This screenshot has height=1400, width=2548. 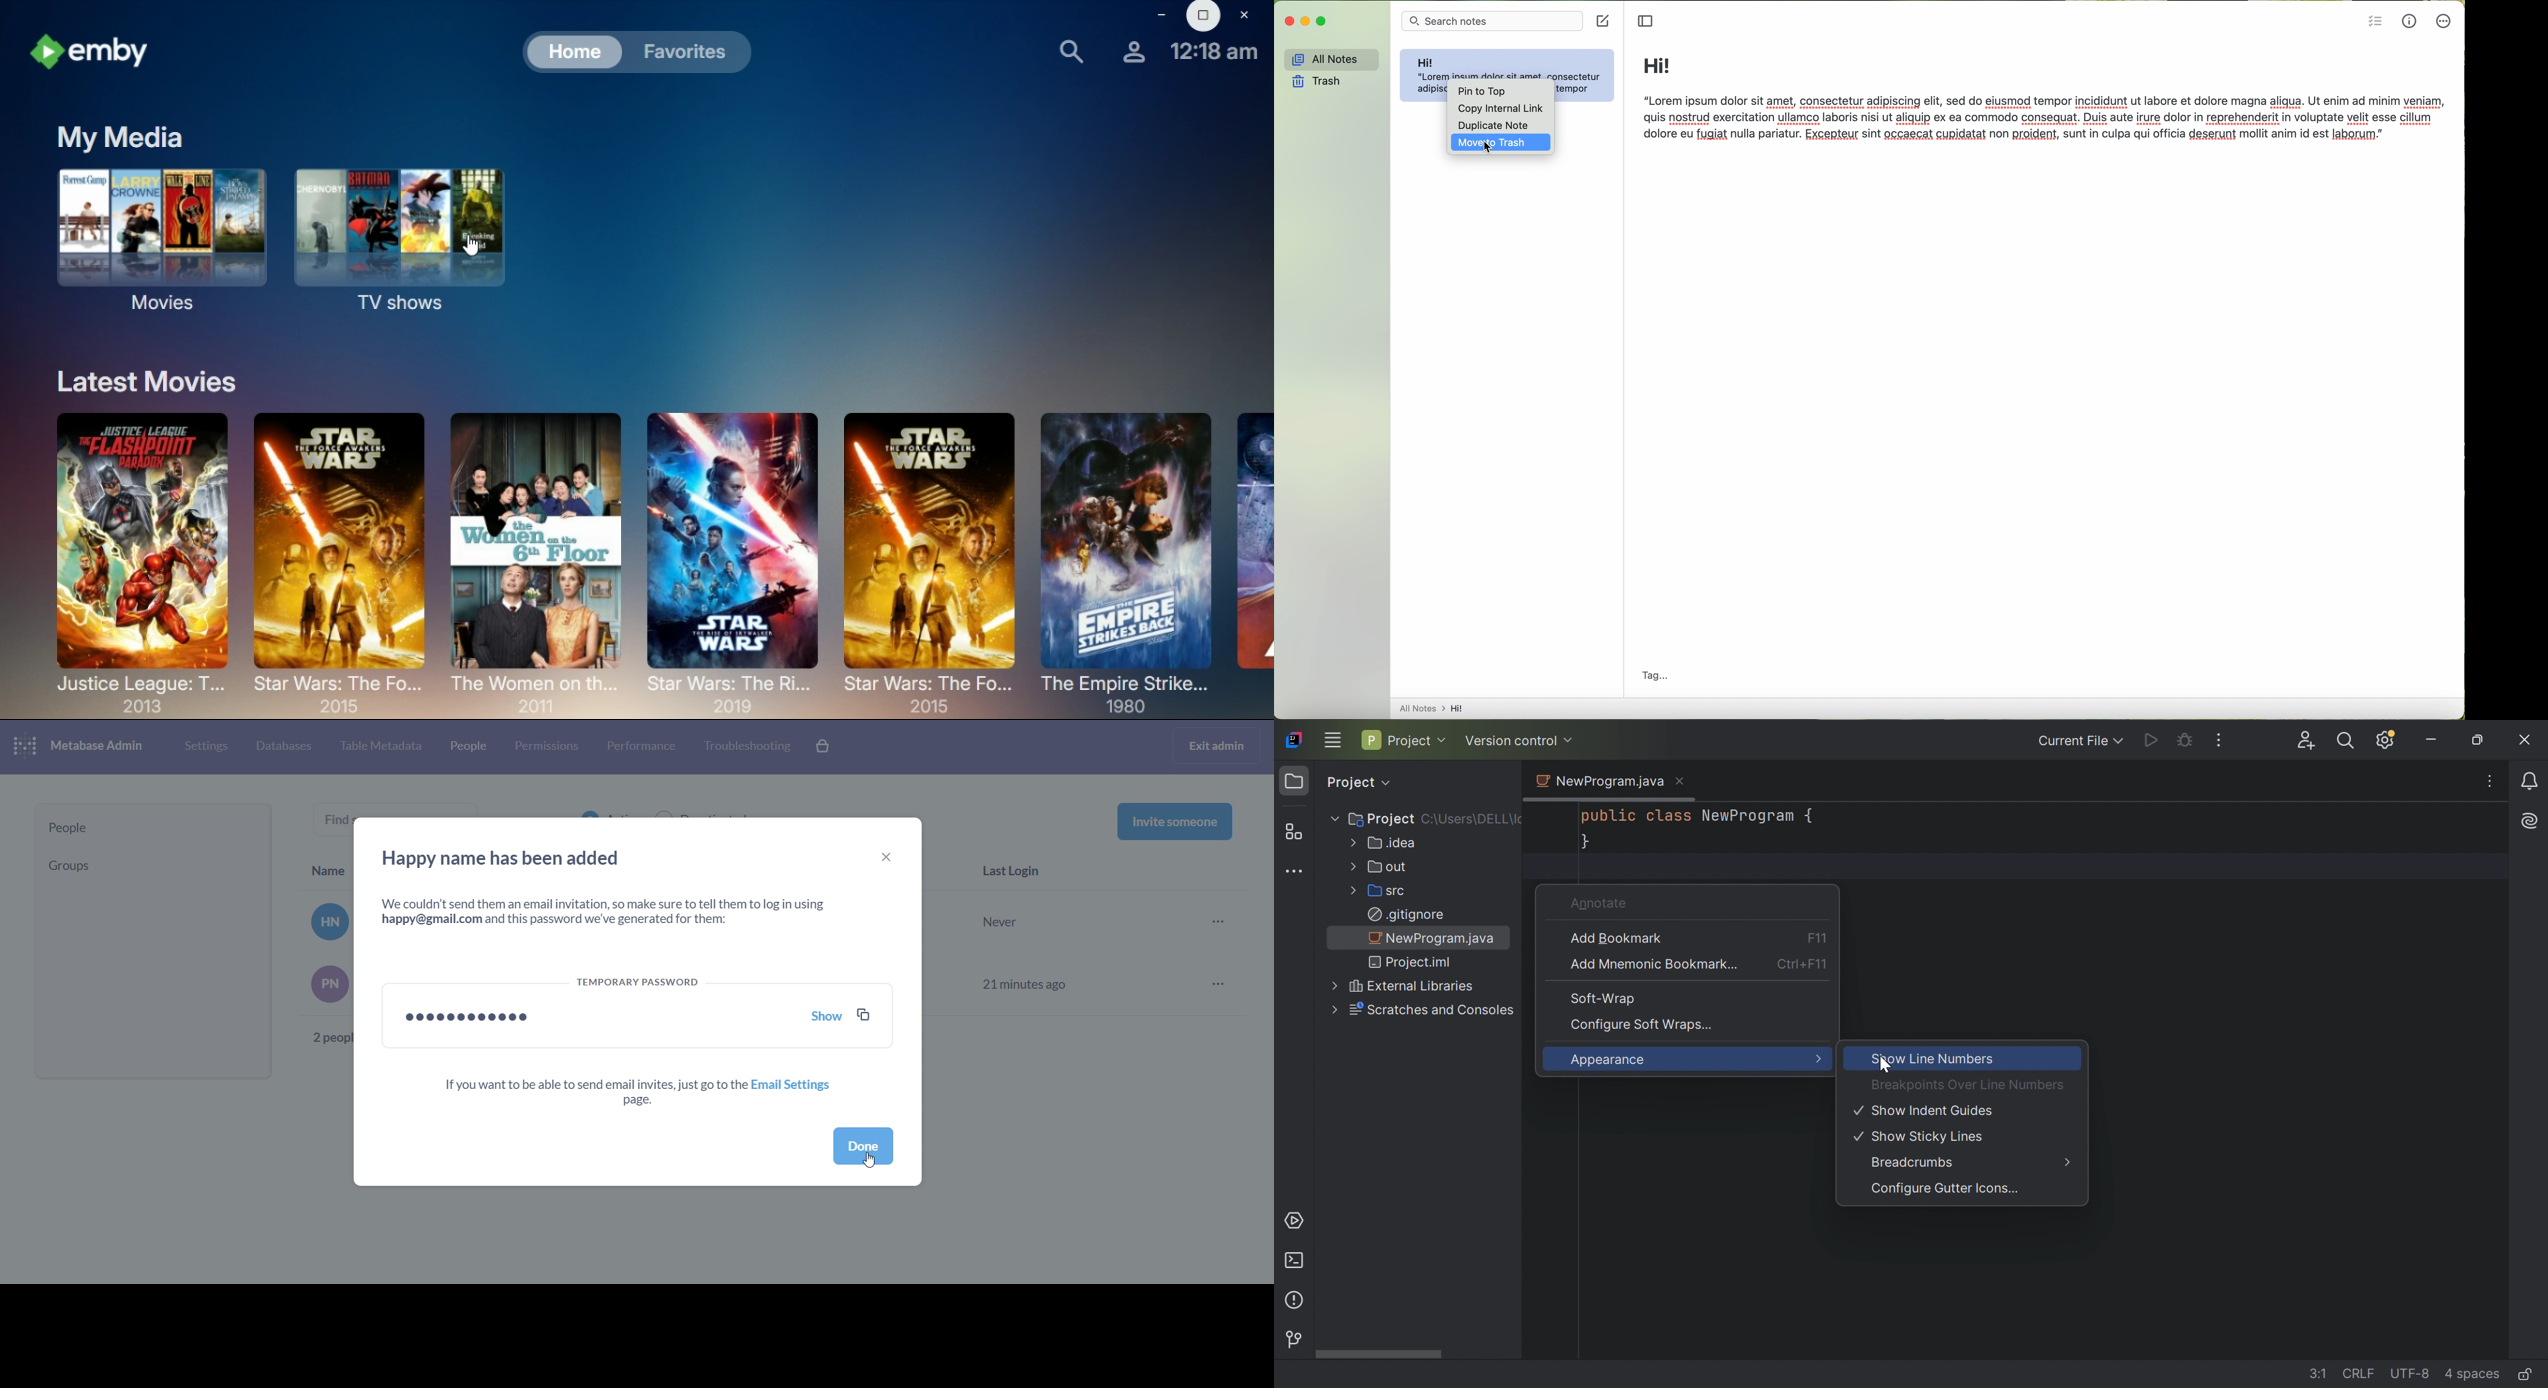 What do you see at coordinates (692, 53) in the screenshot?
I see `favorites` at bounding box center [692, 53].